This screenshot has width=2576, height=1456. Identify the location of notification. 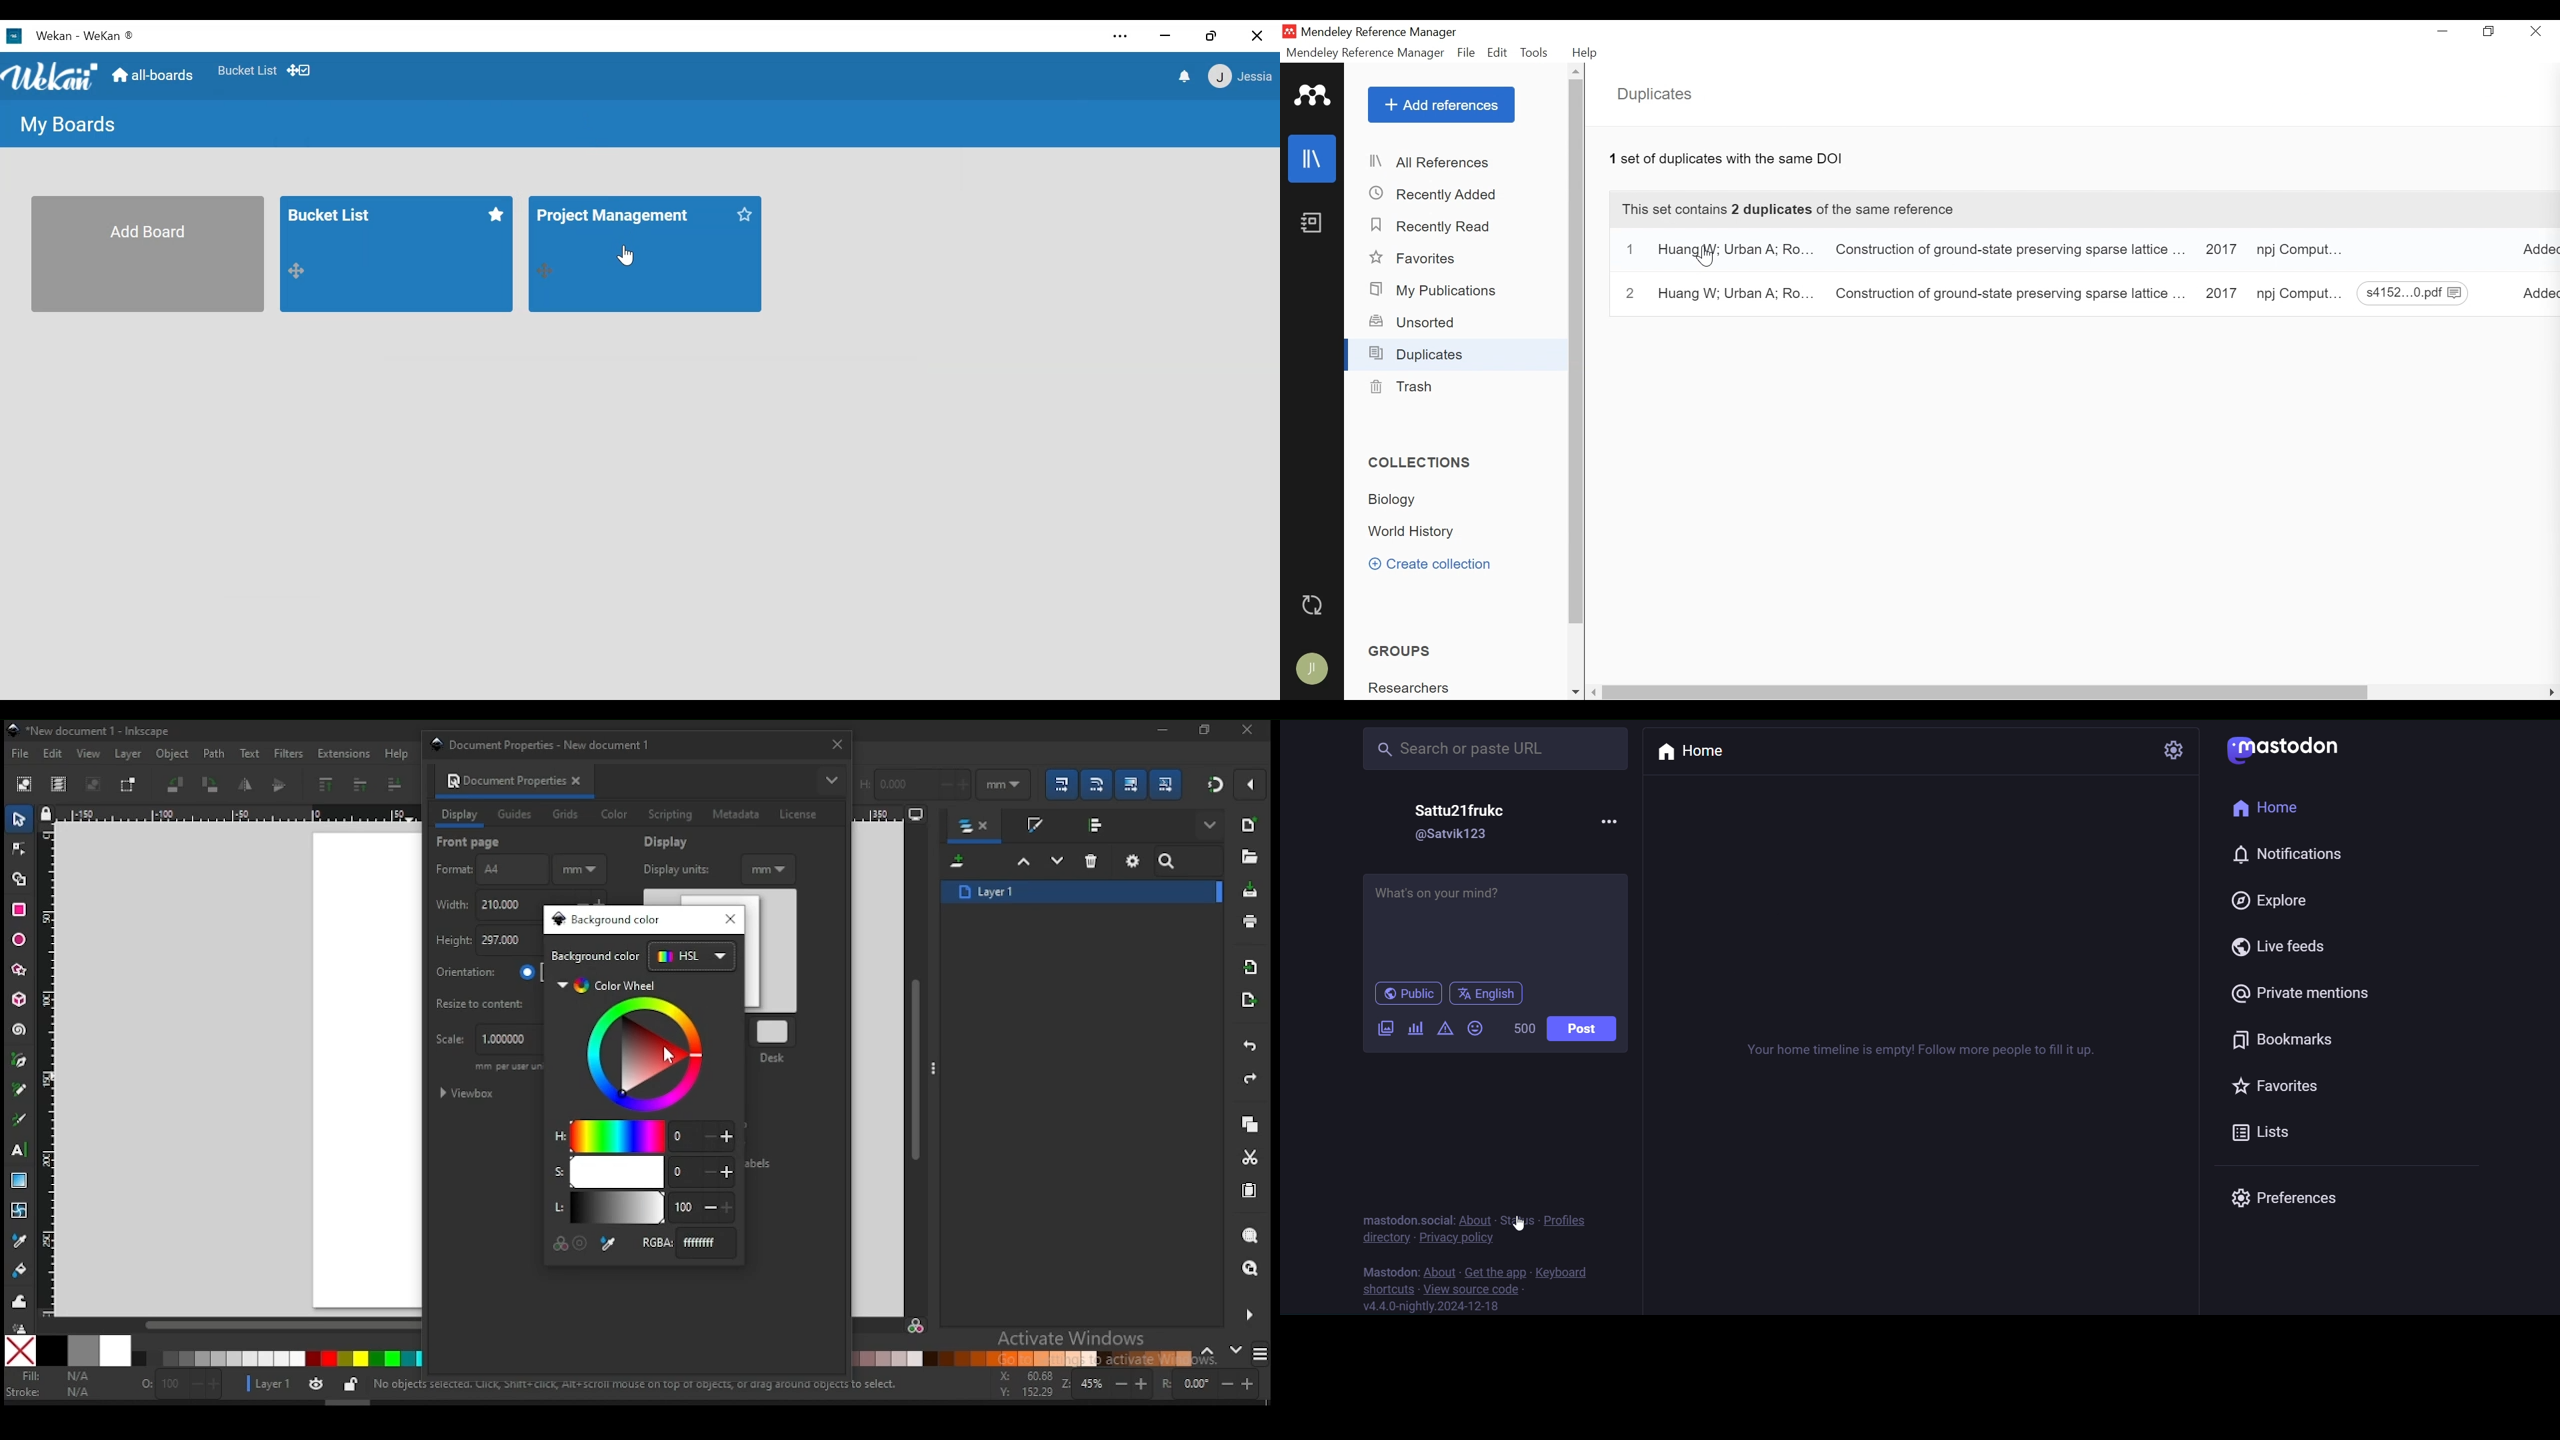
(2287, 853).